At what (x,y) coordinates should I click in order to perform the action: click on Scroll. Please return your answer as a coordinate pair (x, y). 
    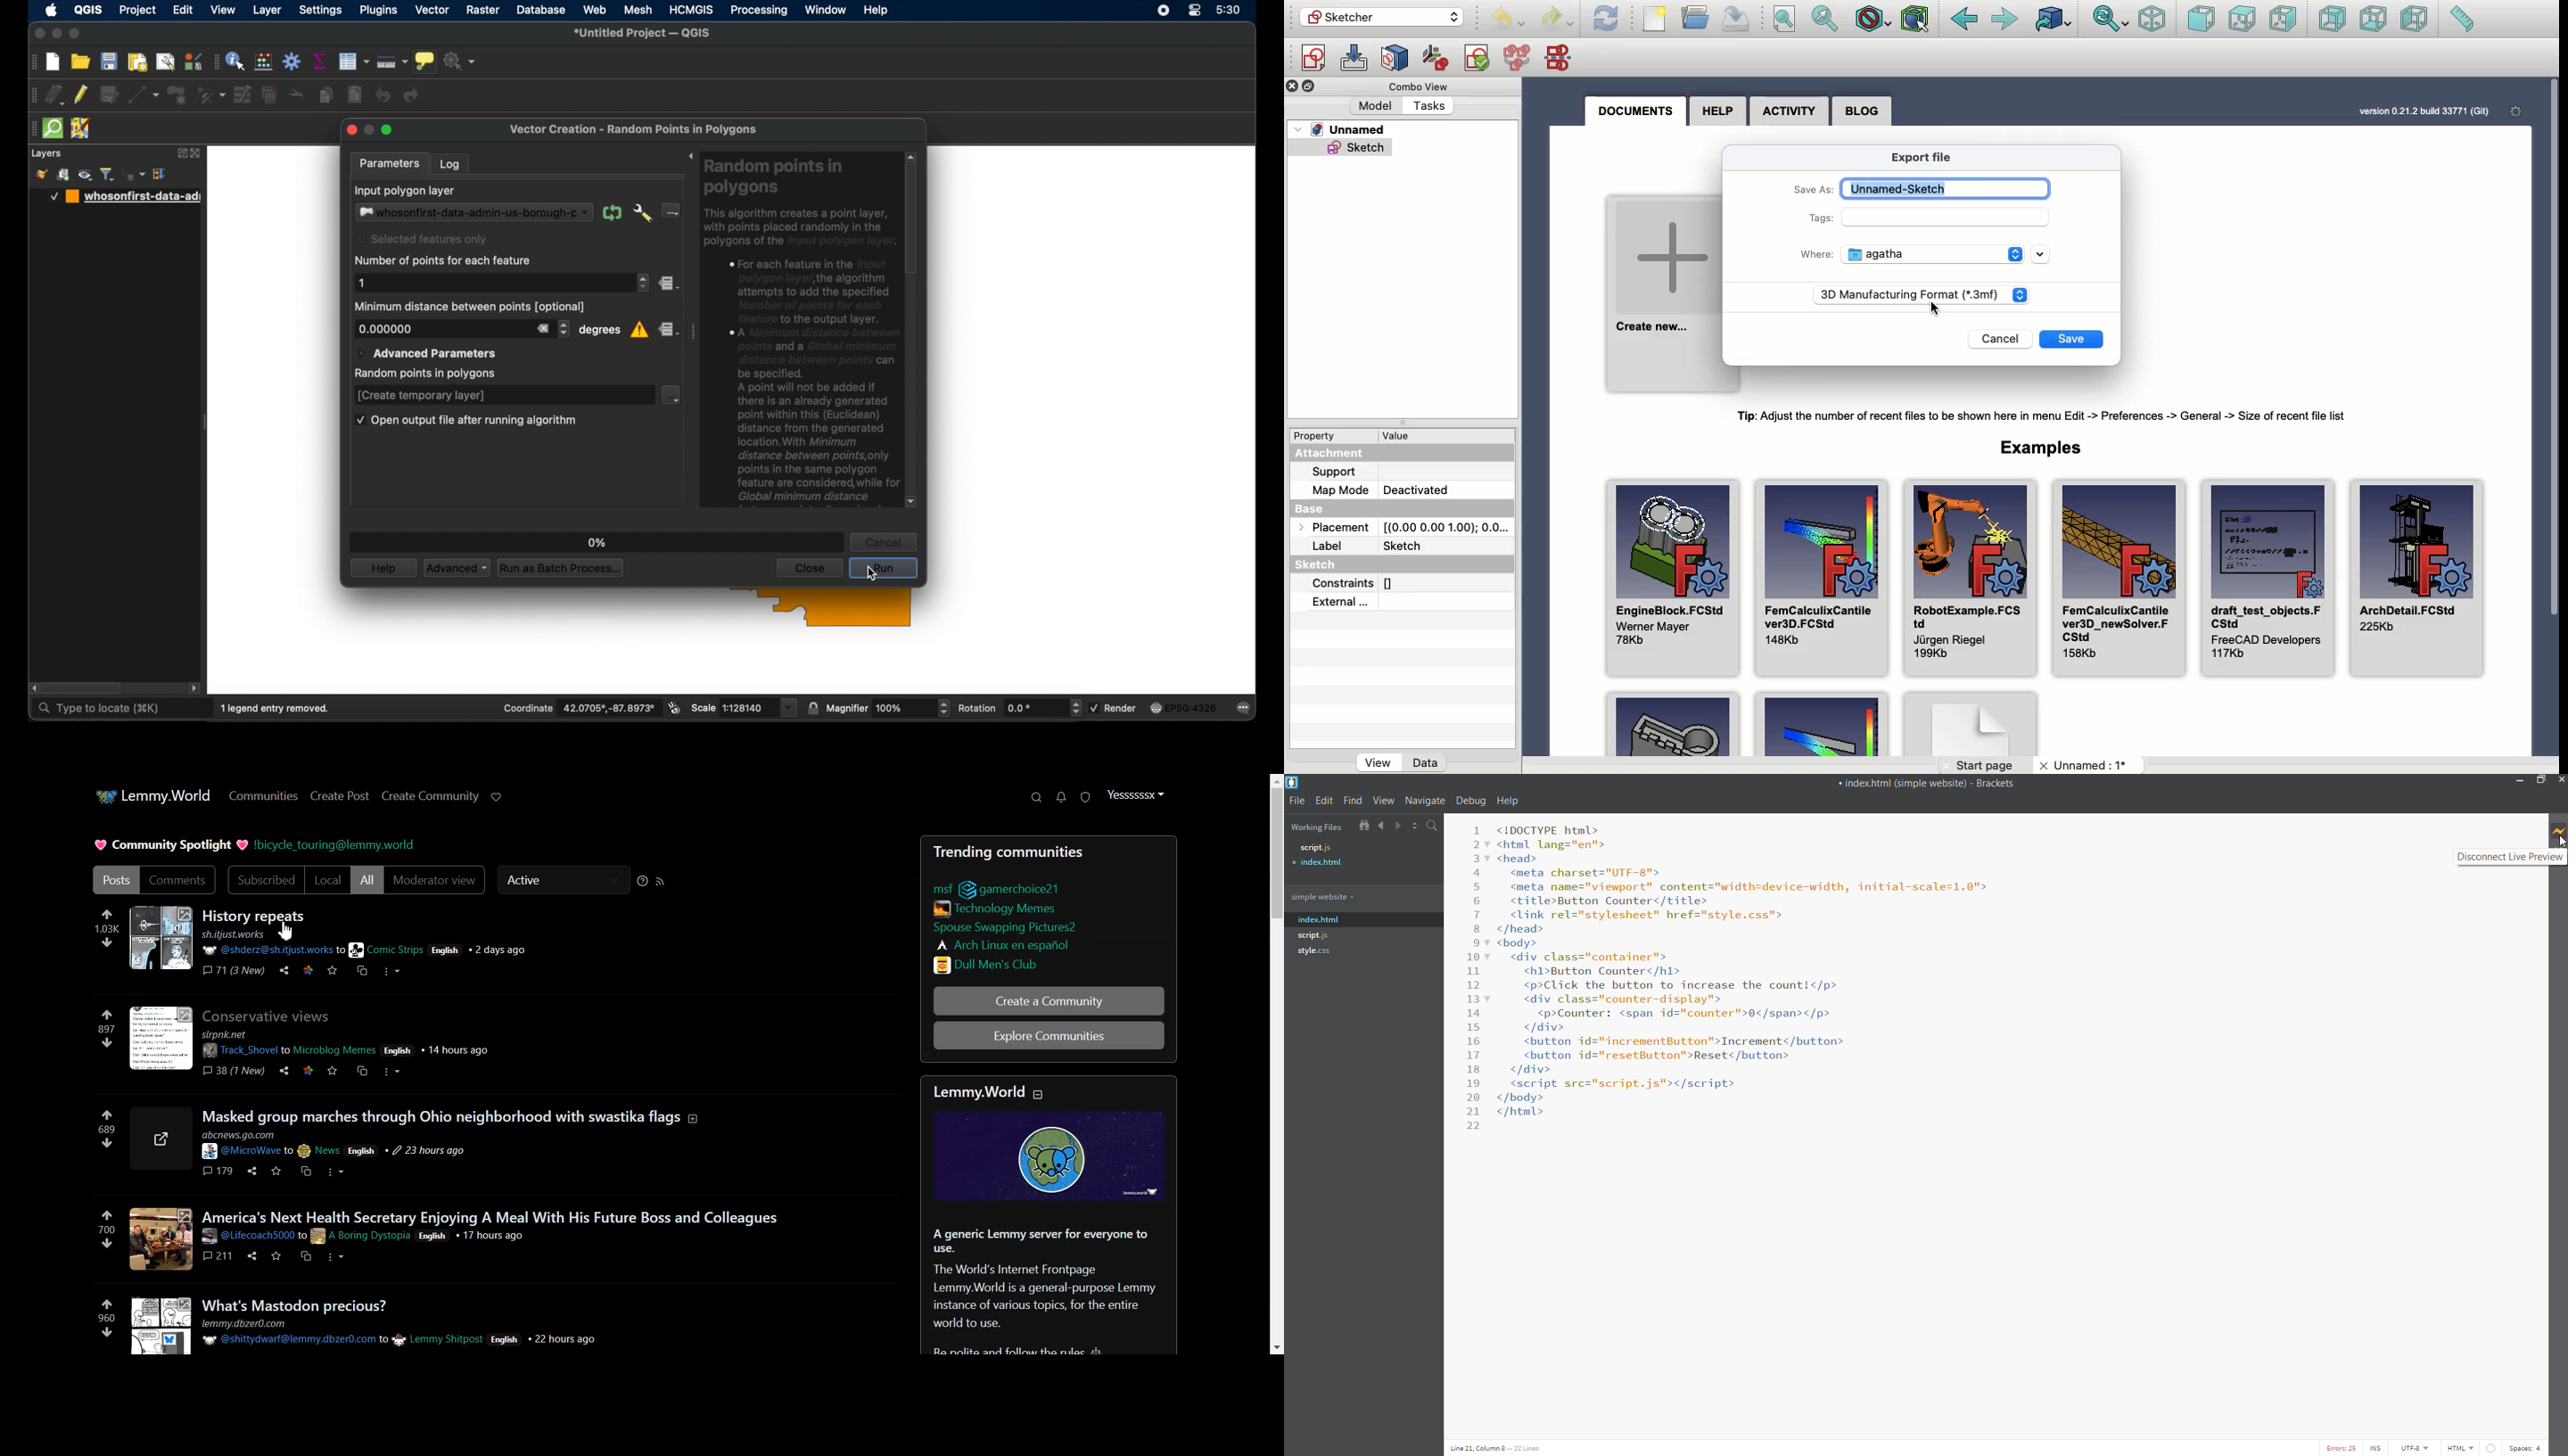
    Looking at the image, I should click on (2553, 348).